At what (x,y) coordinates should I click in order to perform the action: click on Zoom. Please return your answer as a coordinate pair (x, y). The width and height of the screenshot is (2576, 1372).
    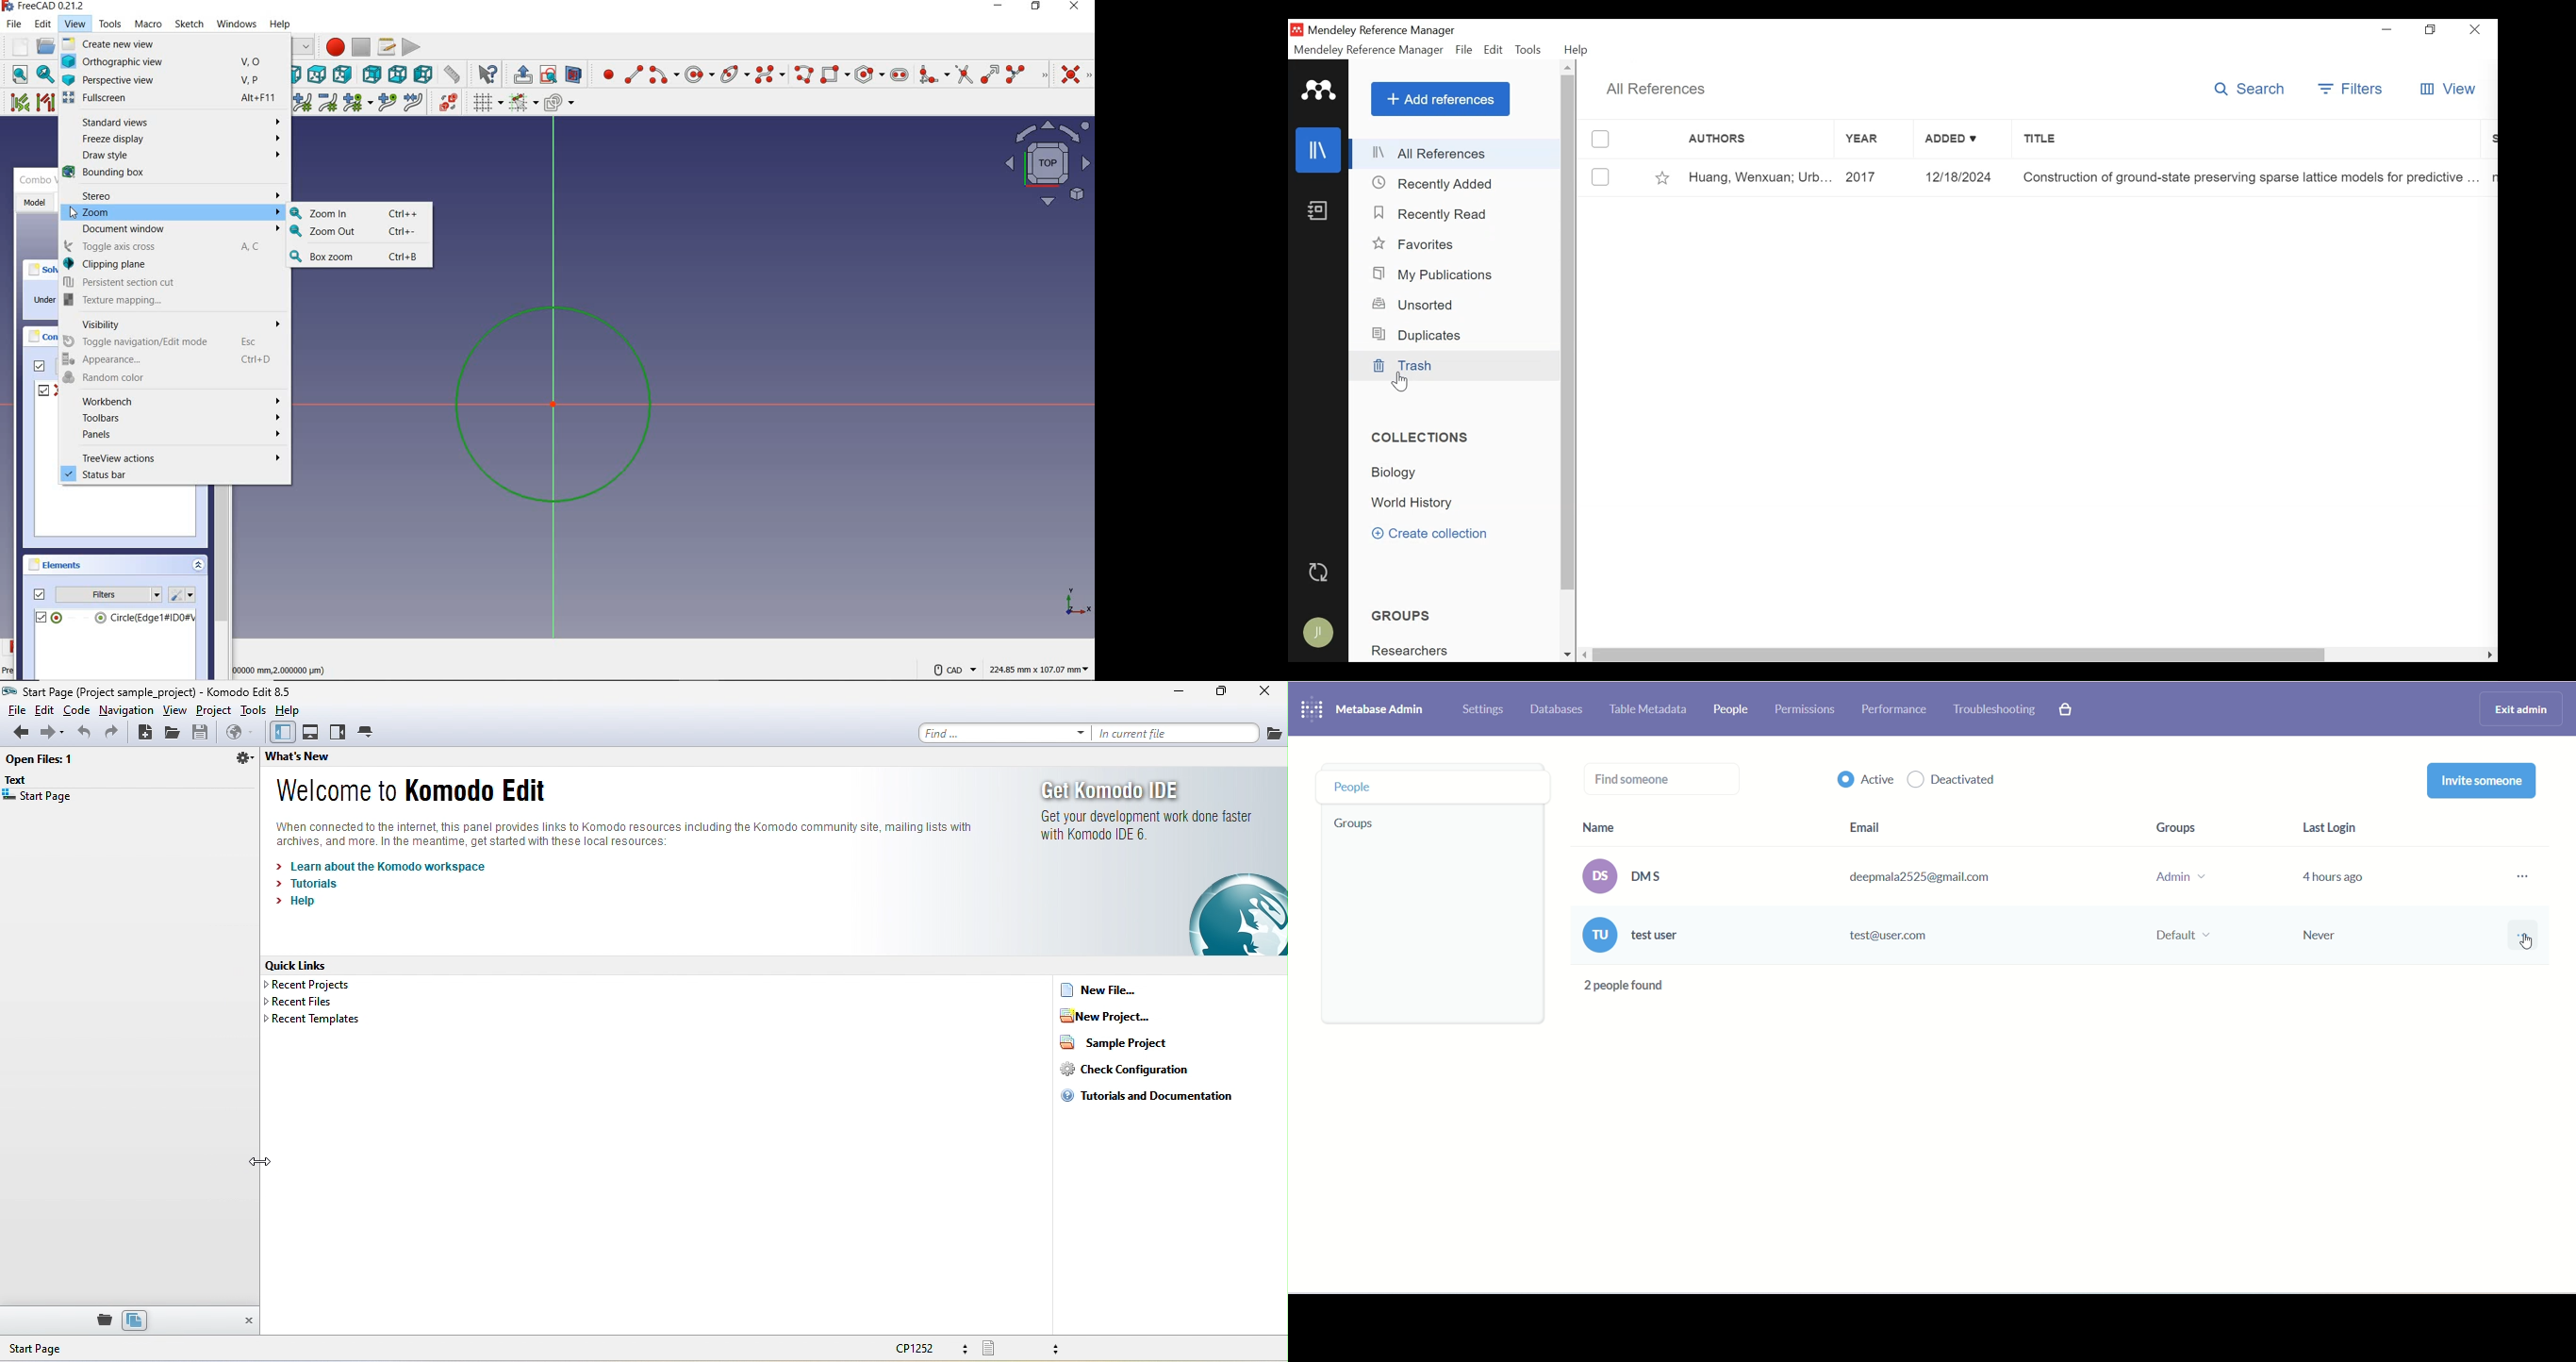
    Looking at the image, I should click on (179, 212).